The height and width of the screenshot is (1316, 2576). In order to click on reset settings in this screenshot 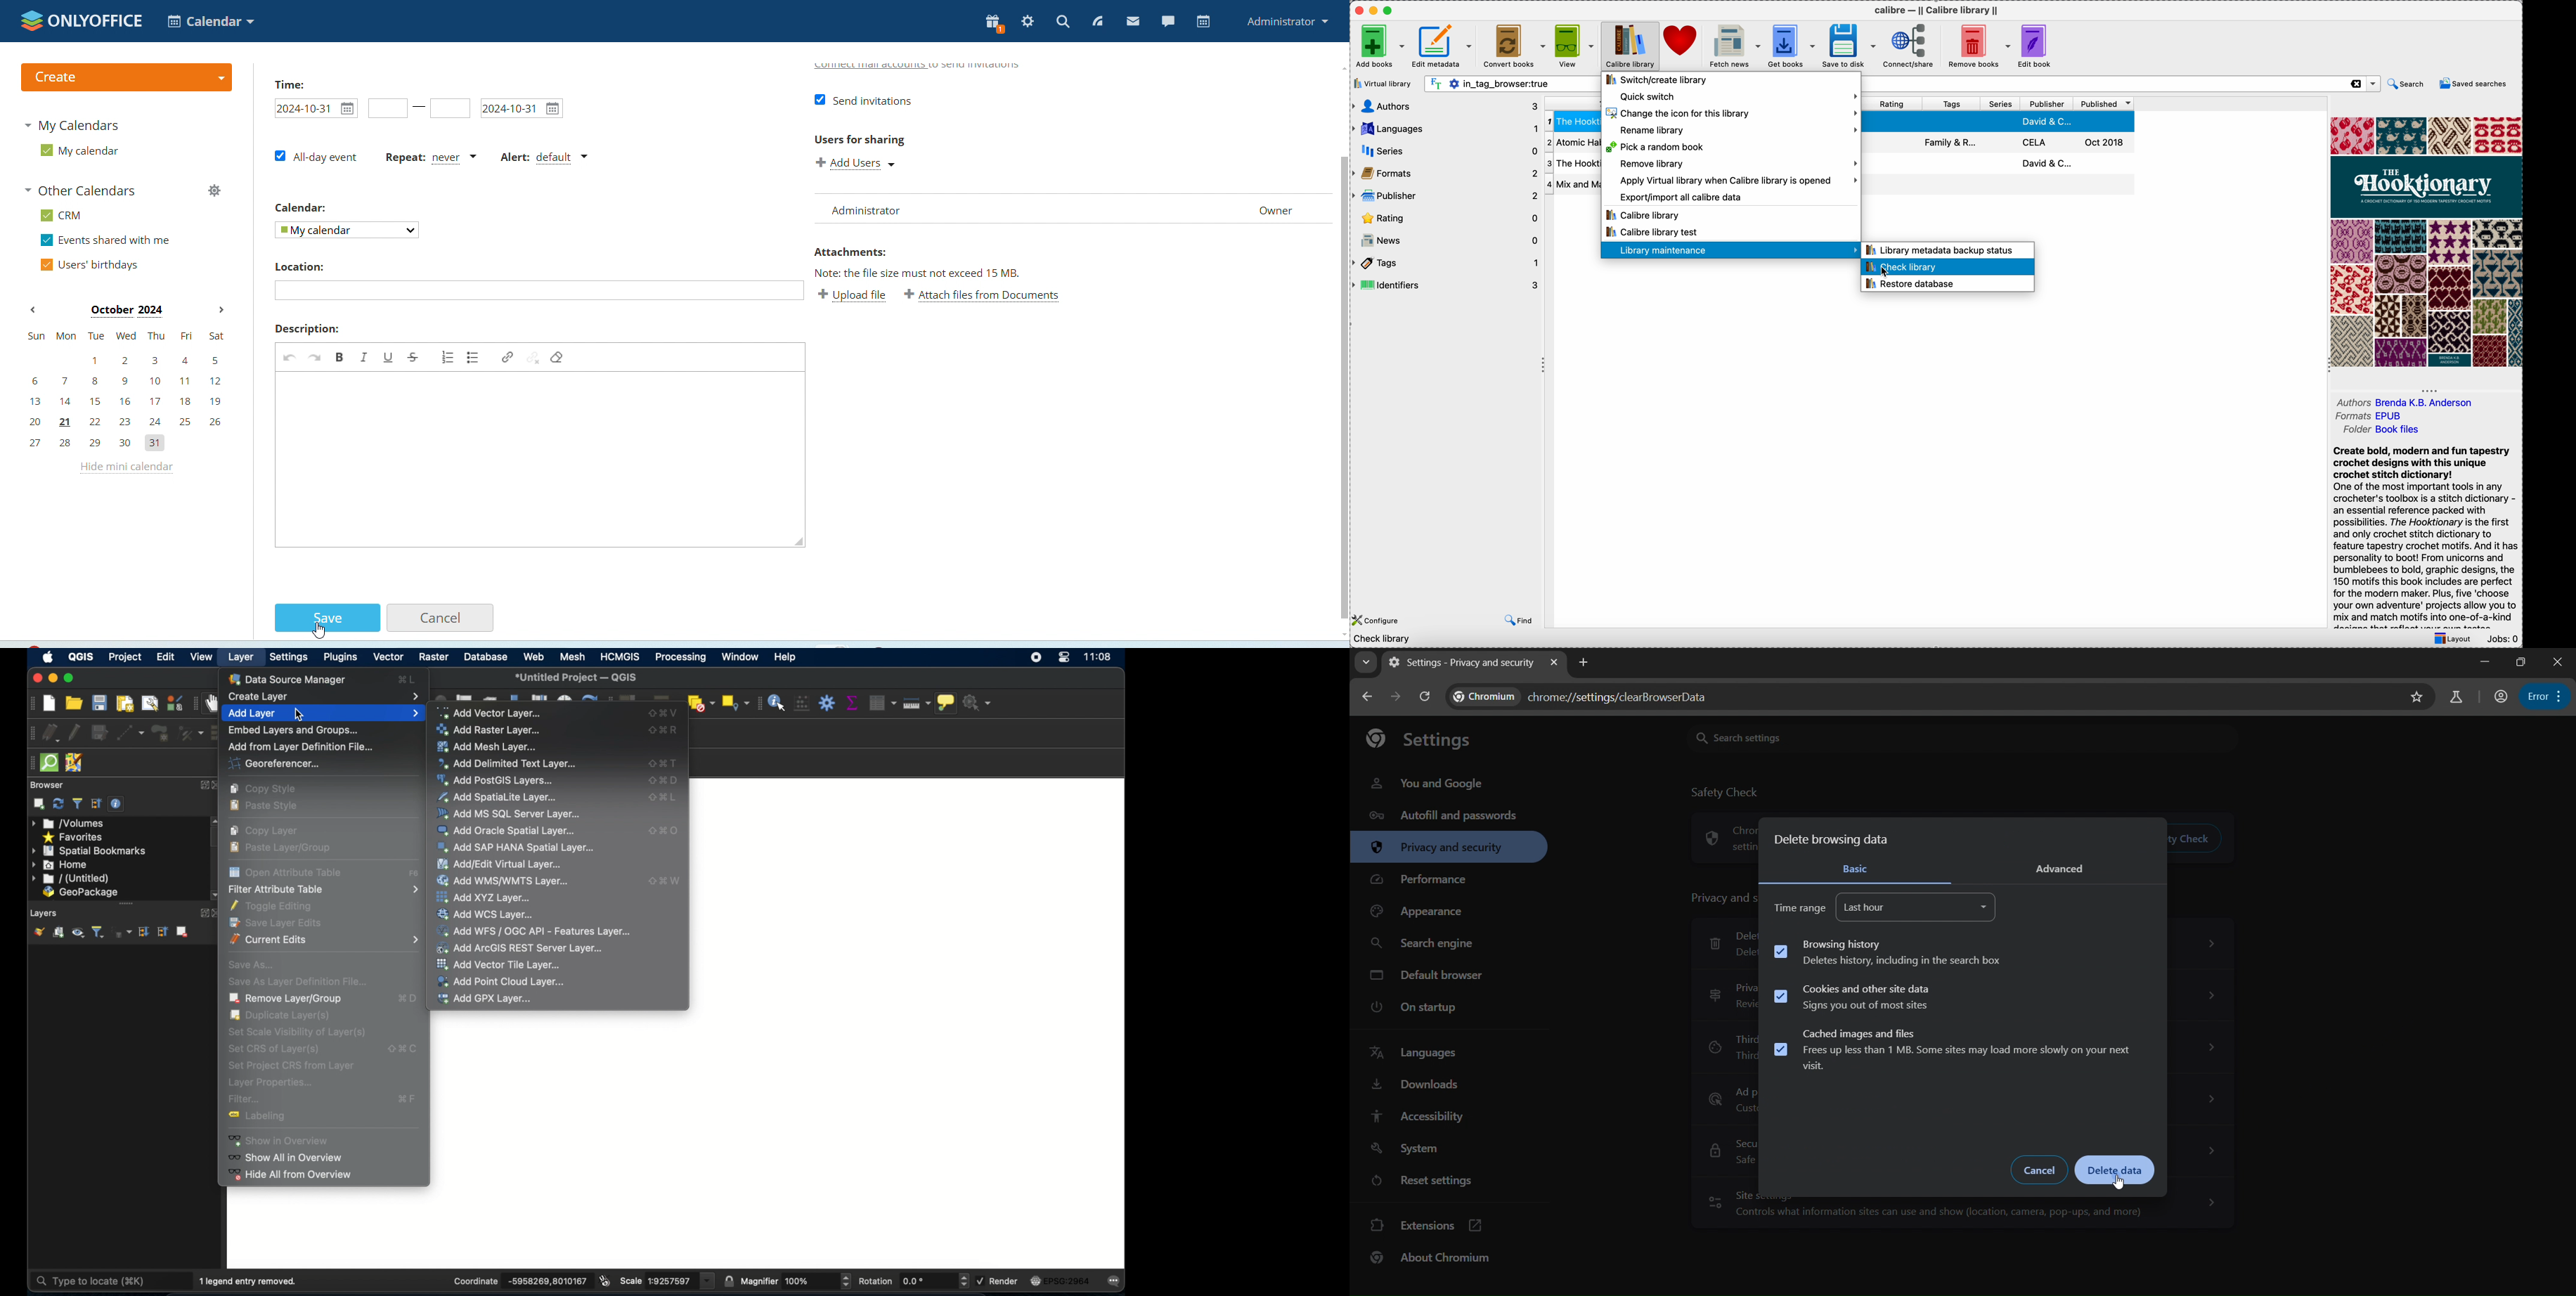, I will do `click(1420, 1180)`.